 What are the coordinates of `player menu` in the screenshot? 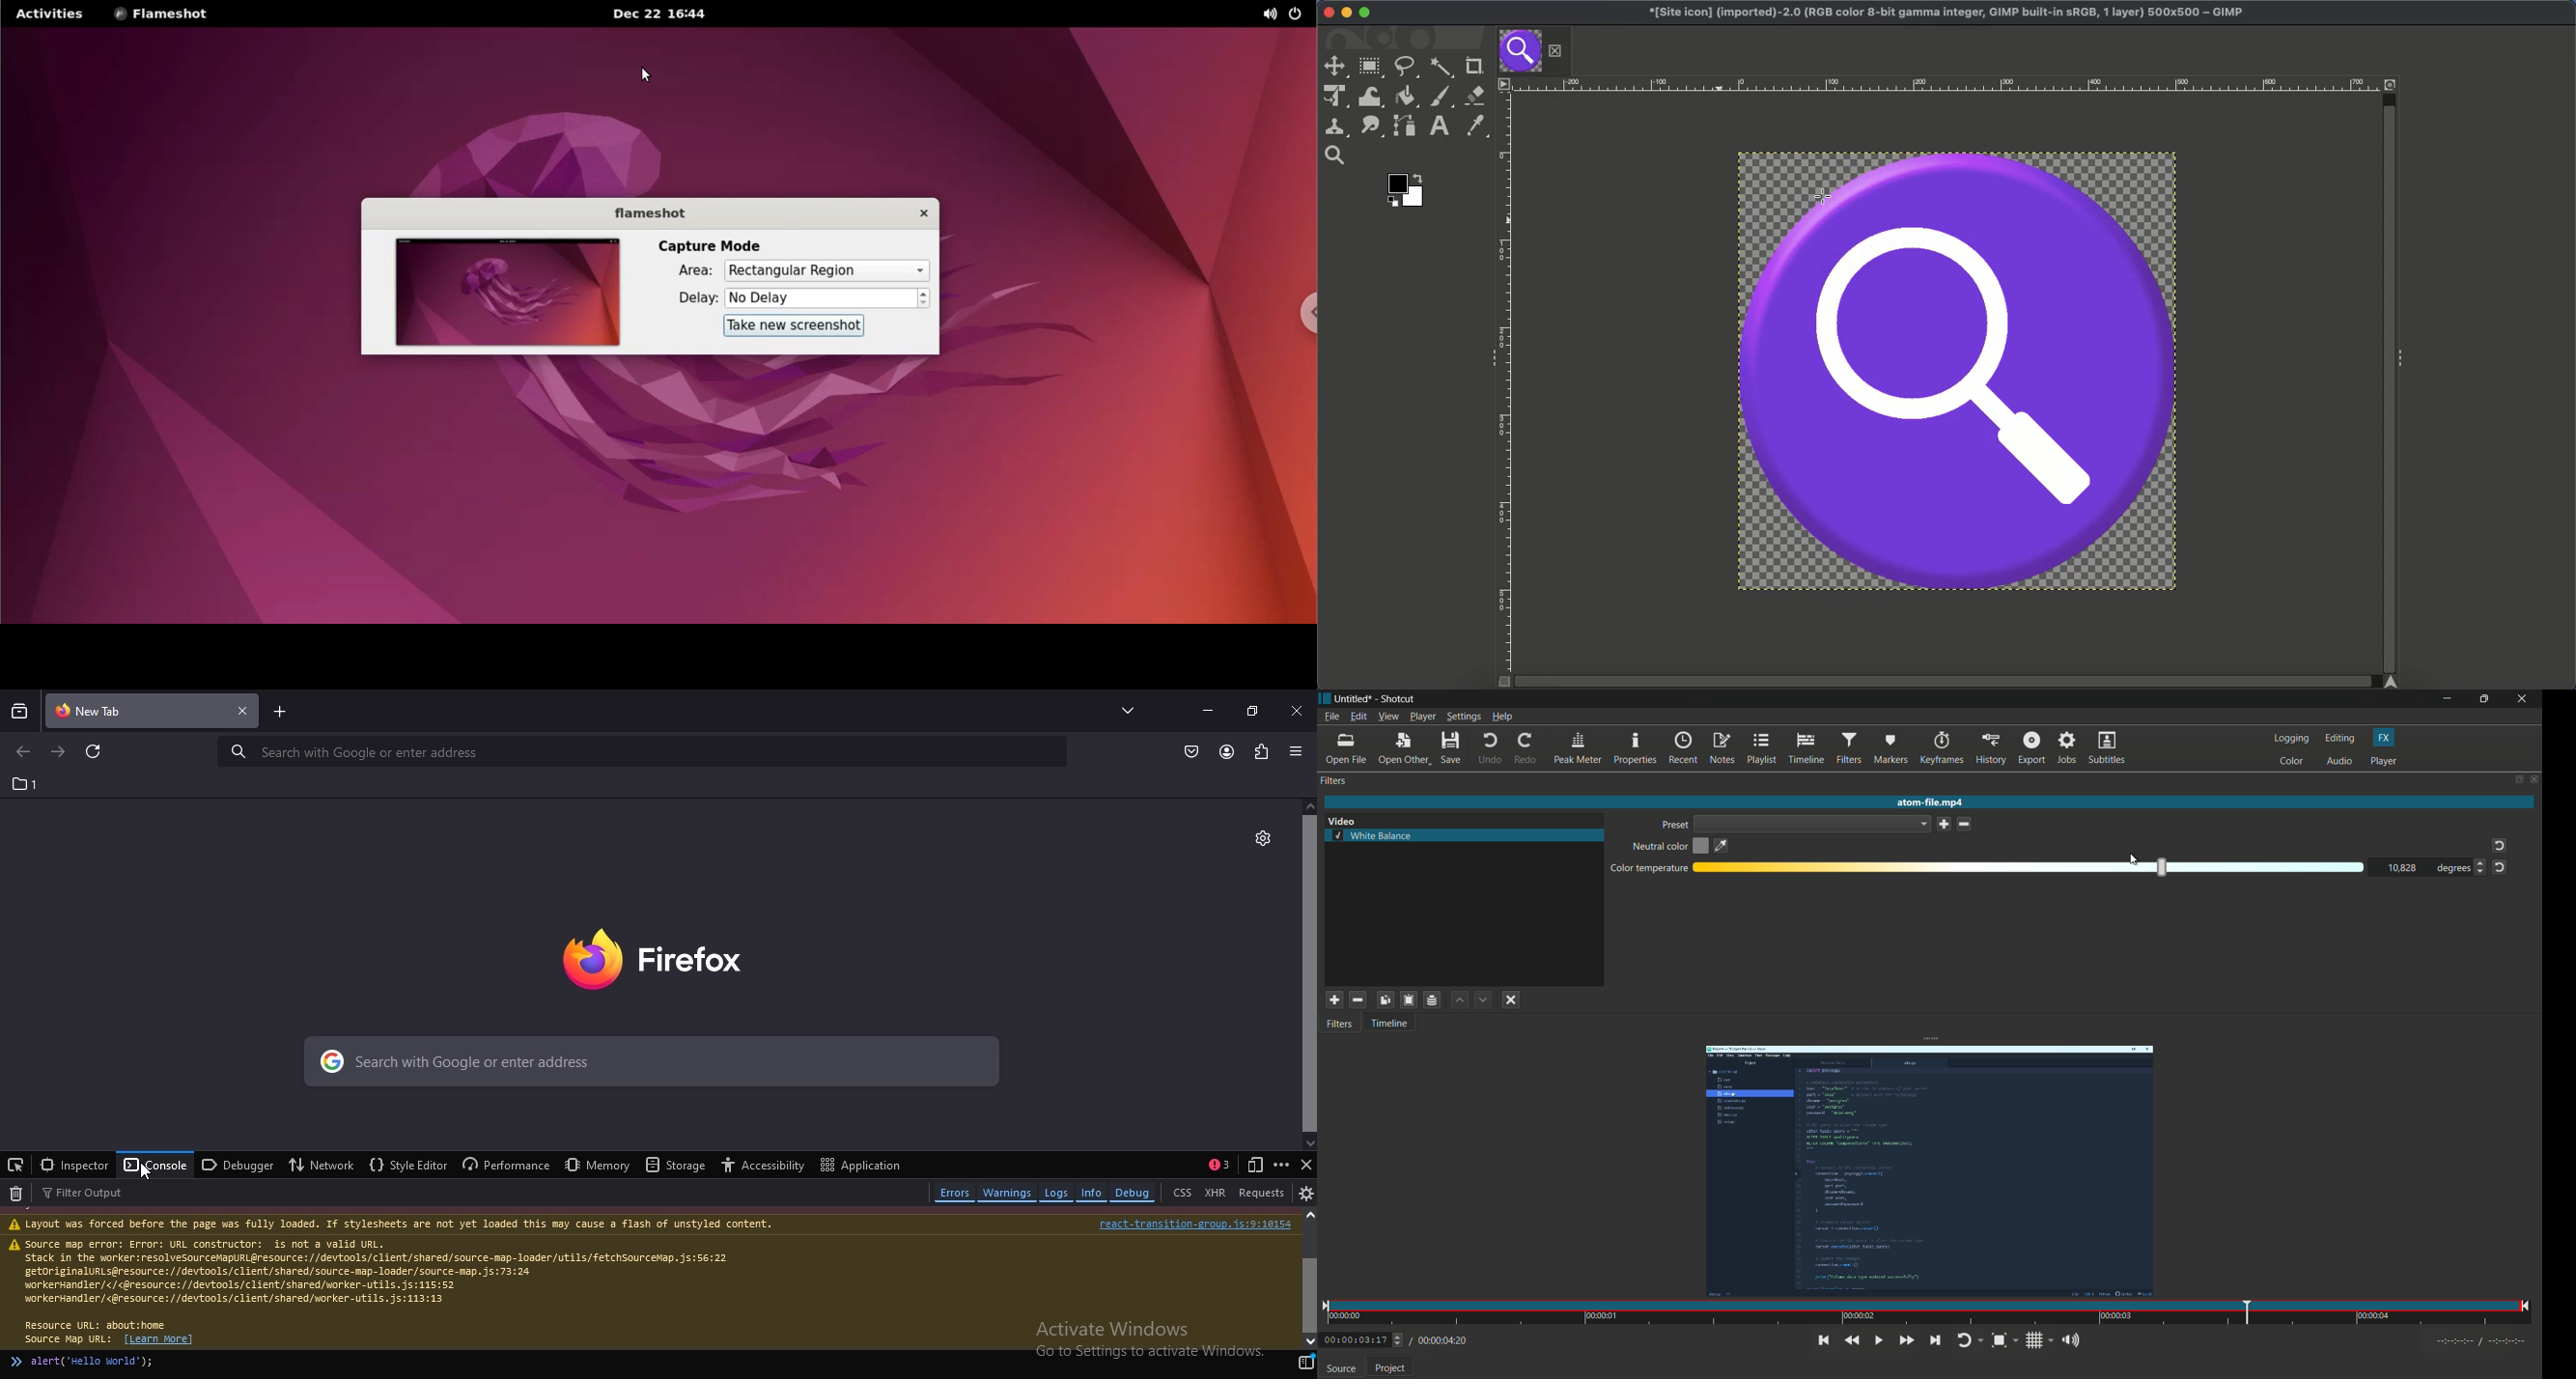 It's located at (1423, 716).